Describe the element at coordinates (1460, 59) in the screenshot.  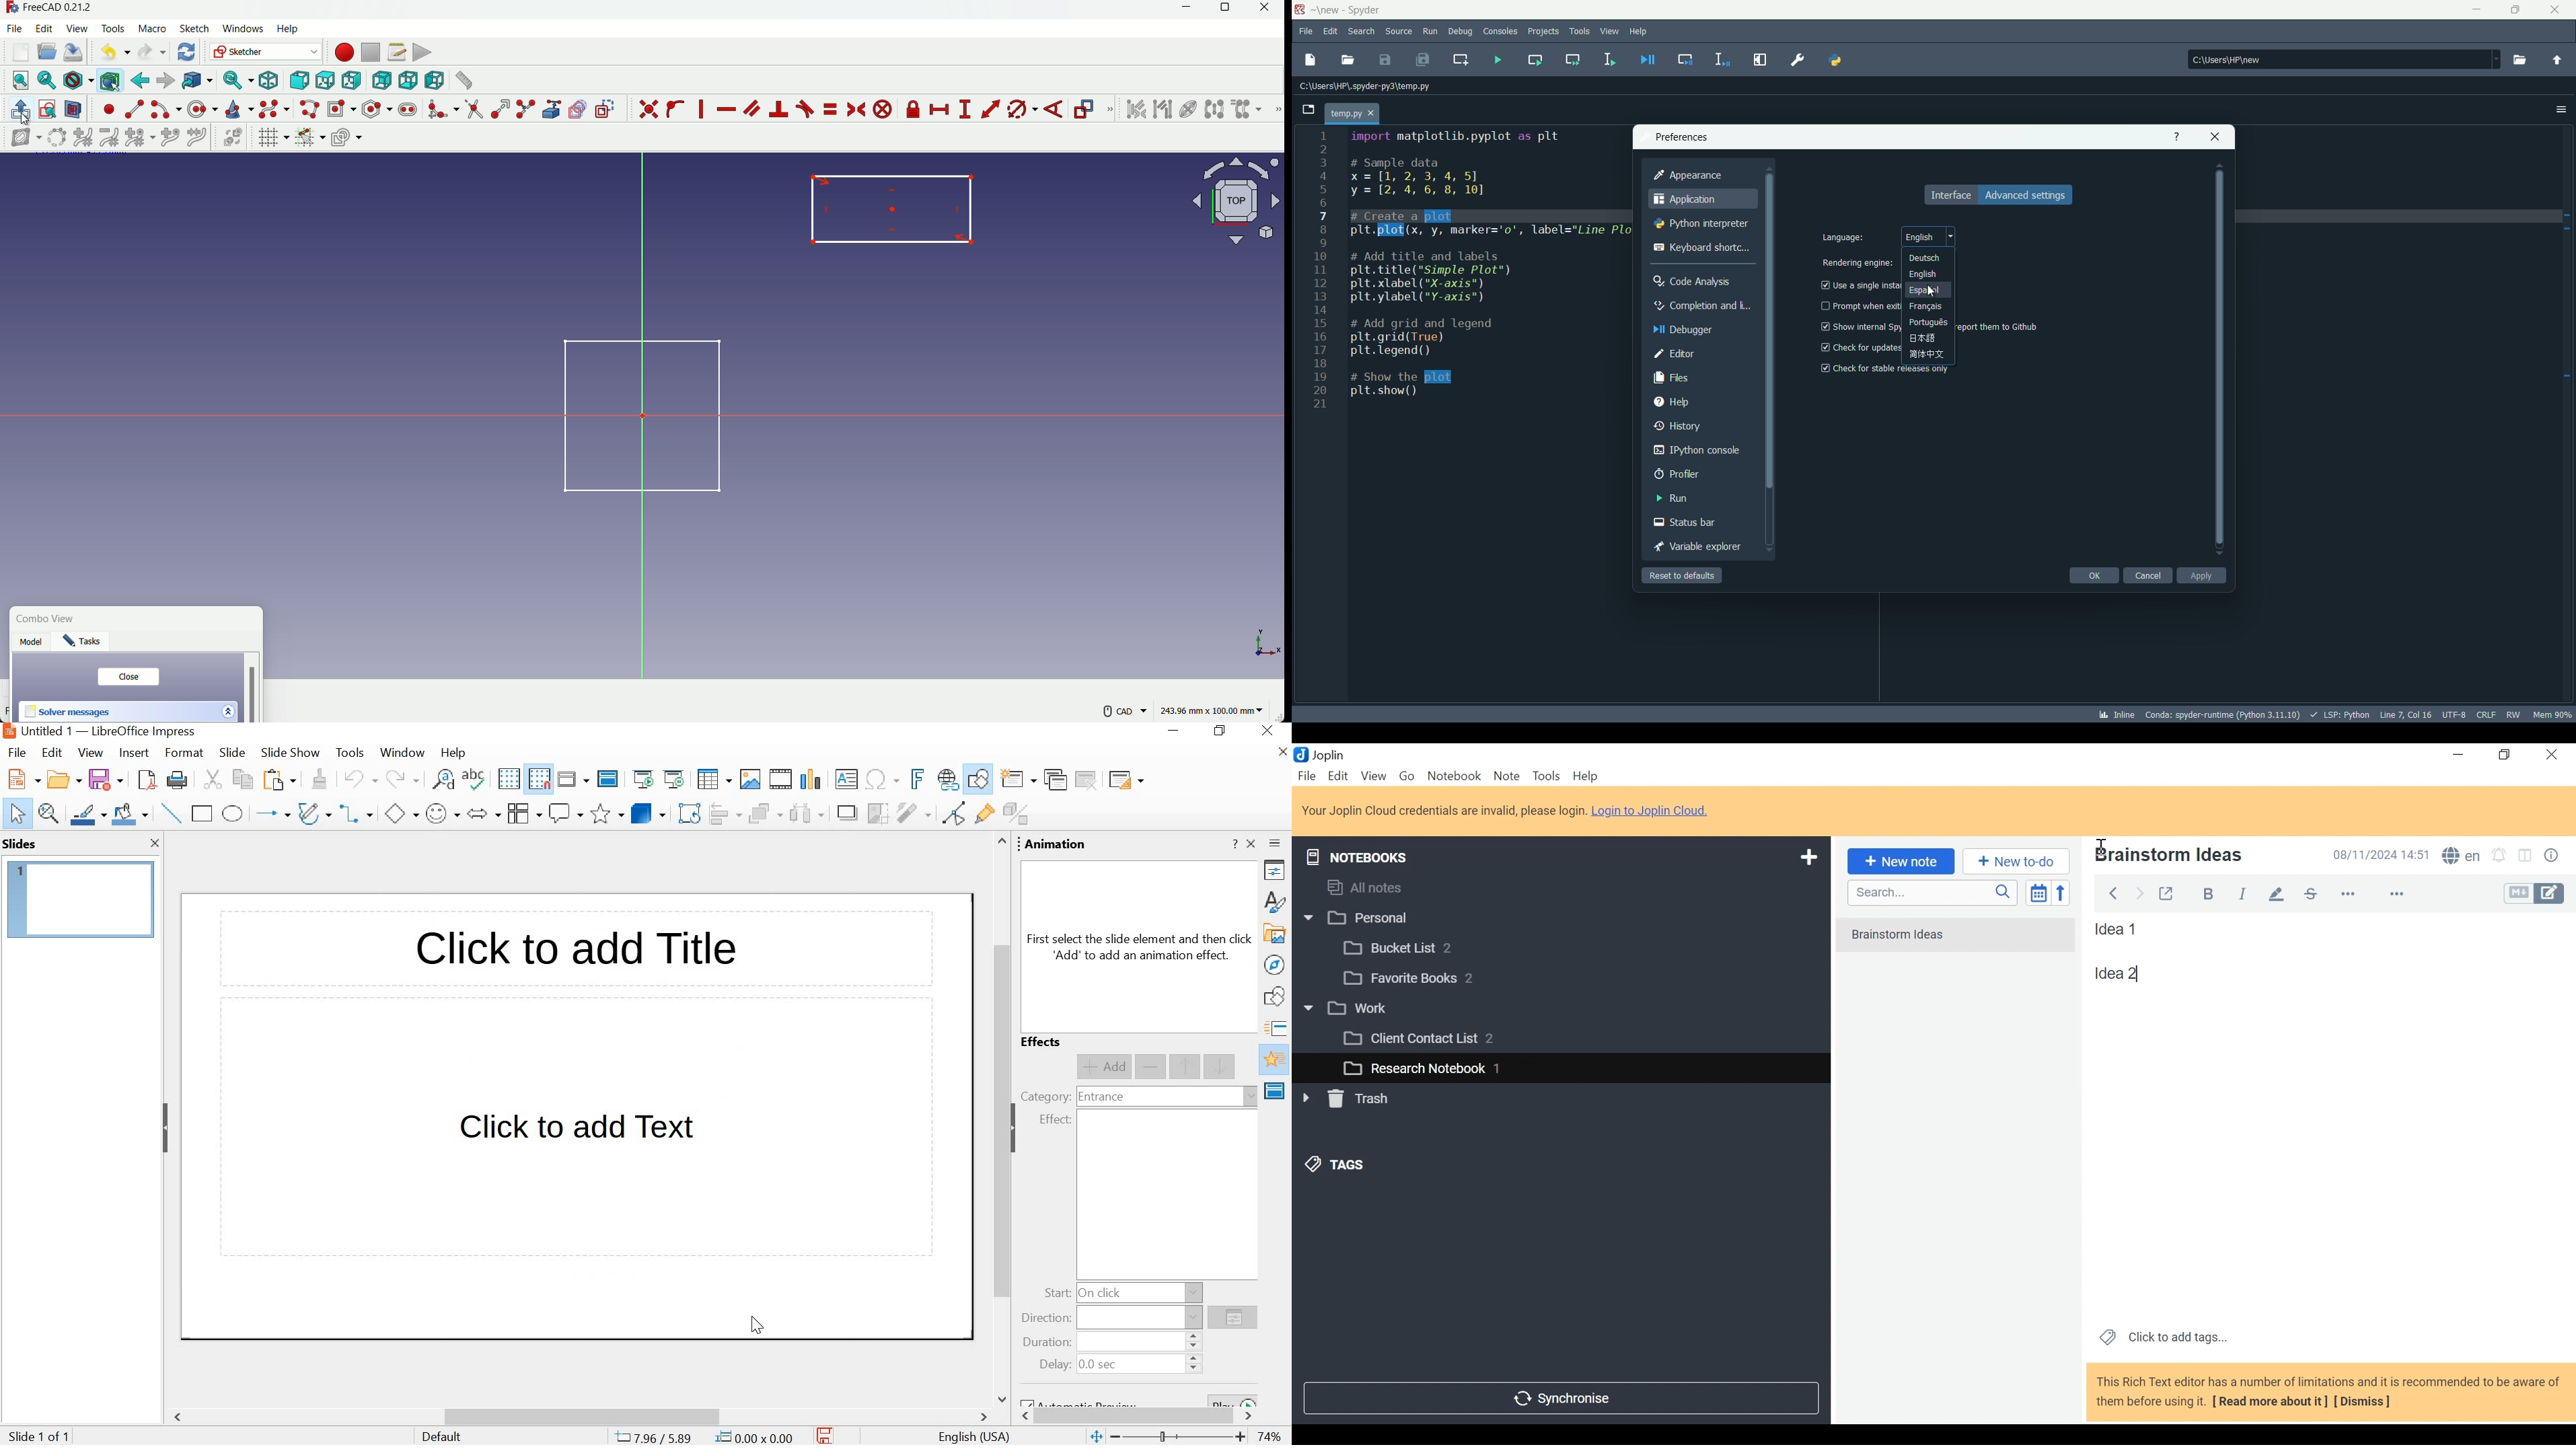
I see `create new cell at the current line` at that location.